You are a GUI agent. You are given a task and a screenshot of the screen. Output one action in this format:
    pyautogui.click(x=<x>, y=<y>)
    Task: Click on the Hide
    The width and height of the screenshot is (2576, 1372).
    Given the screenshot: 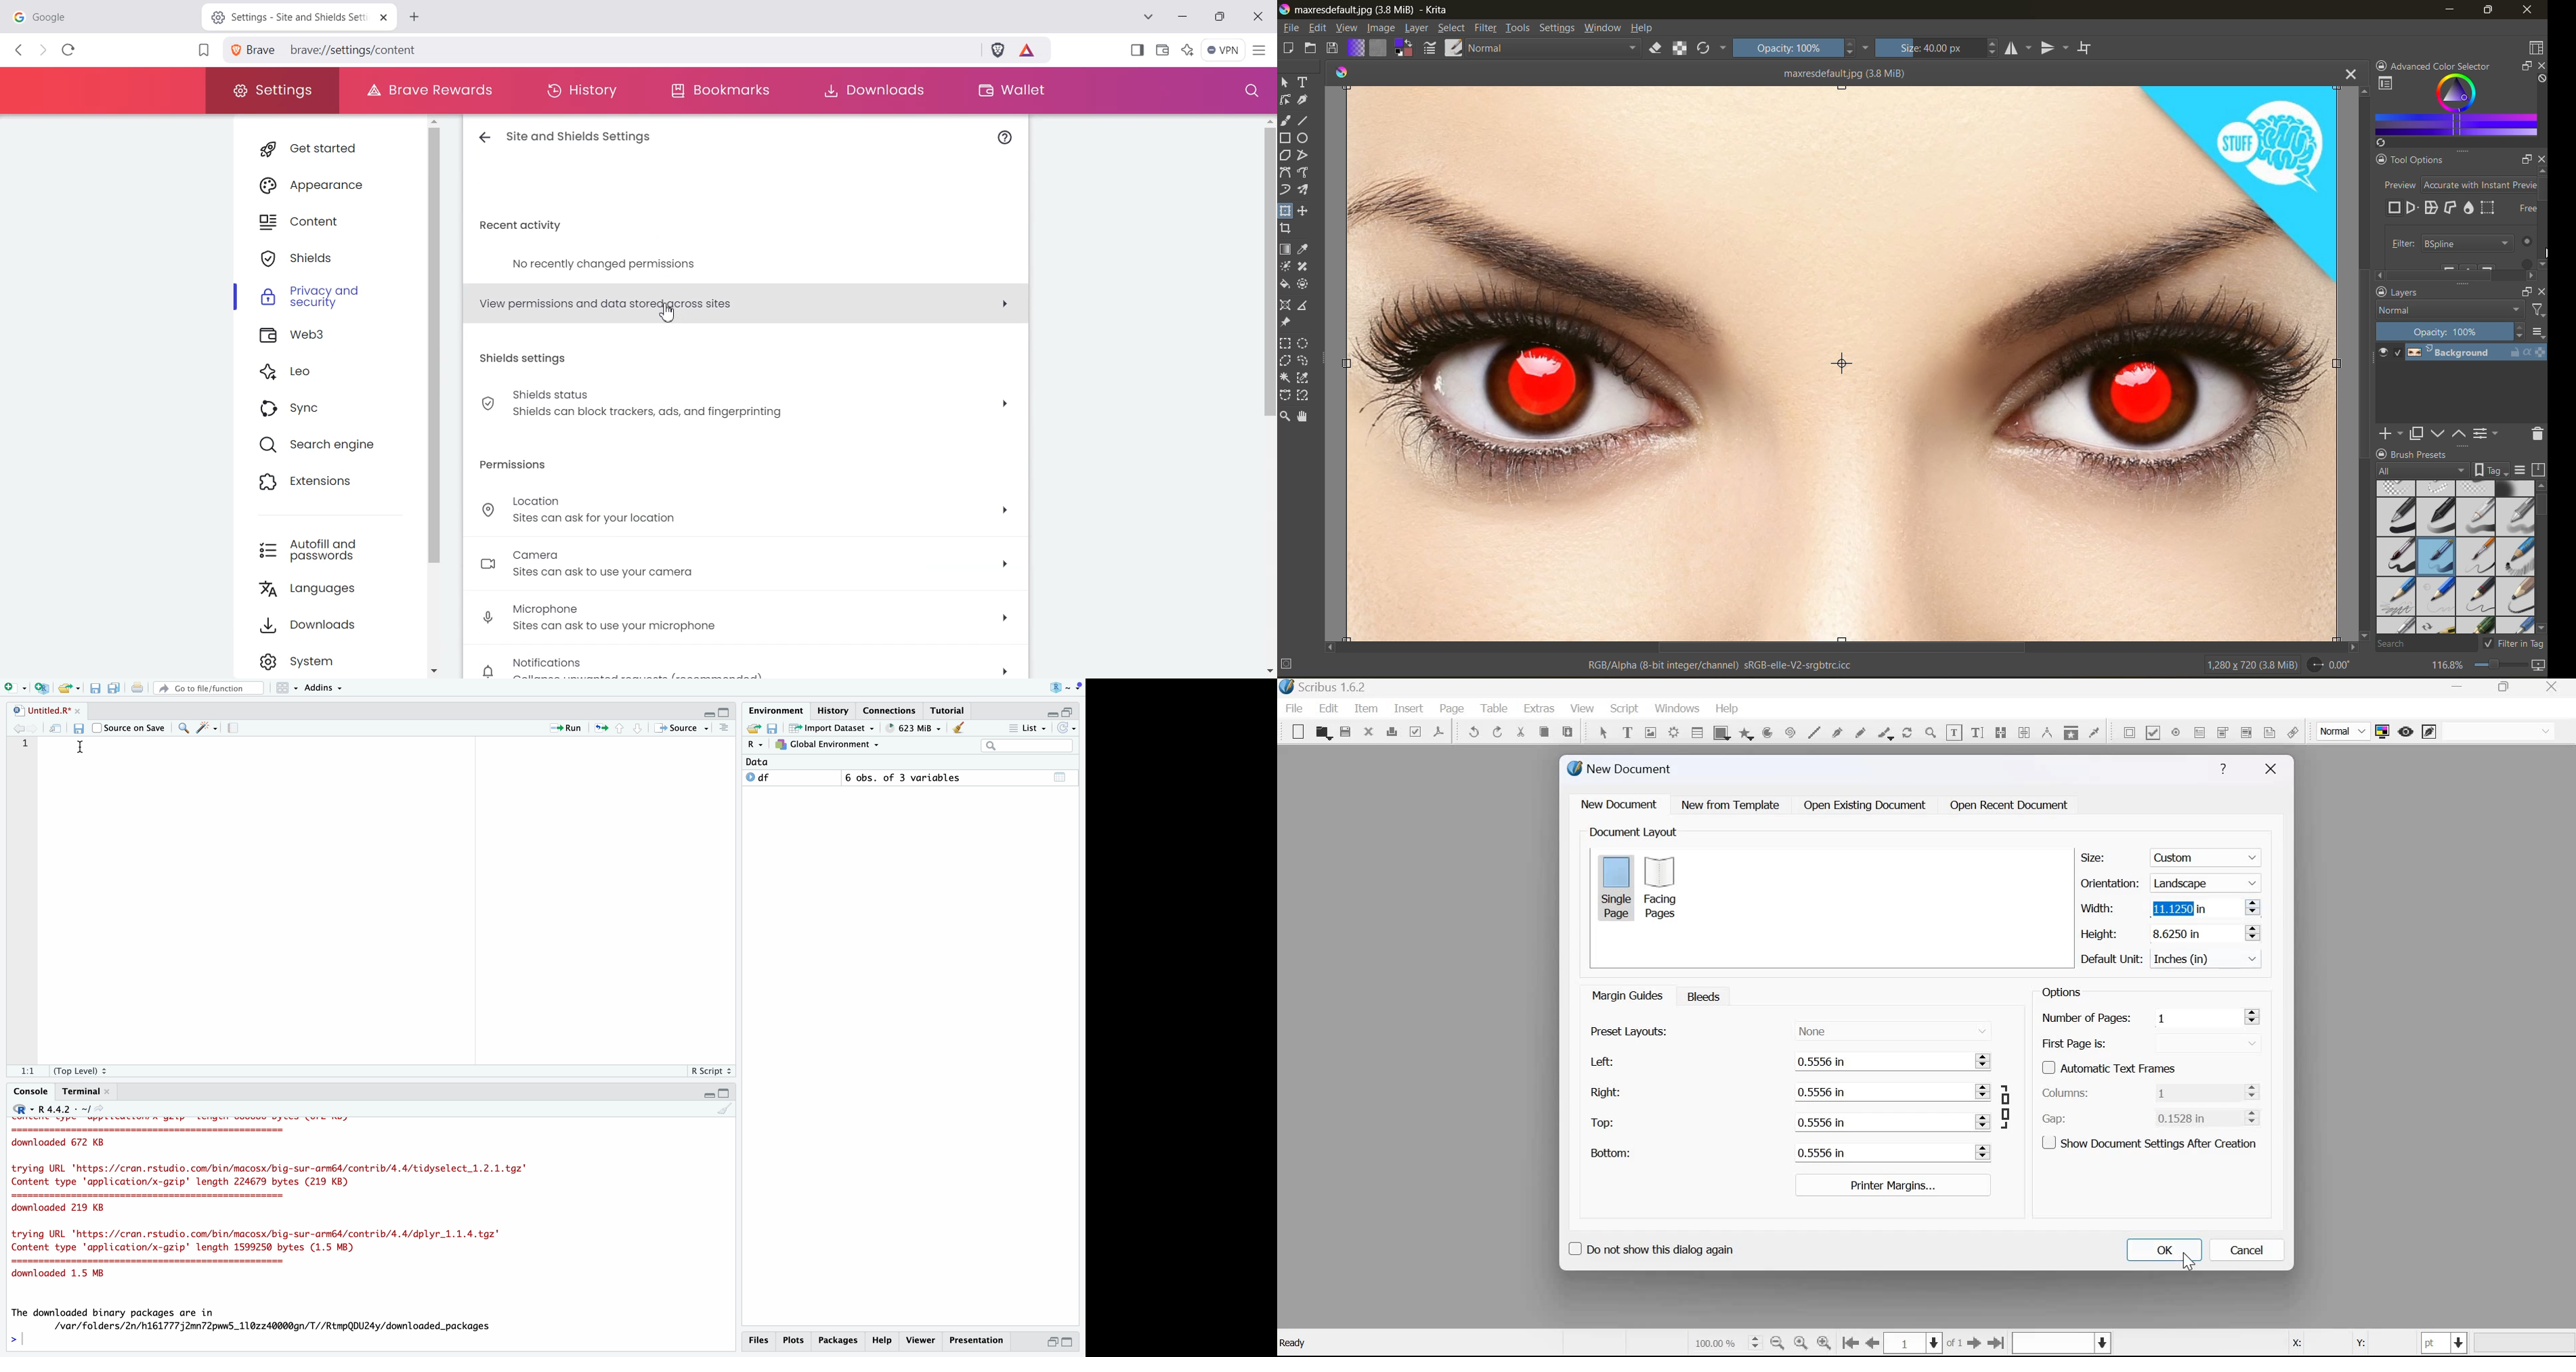 What is the action you would take?
    pyautogui.click(x=708, y=713)
    